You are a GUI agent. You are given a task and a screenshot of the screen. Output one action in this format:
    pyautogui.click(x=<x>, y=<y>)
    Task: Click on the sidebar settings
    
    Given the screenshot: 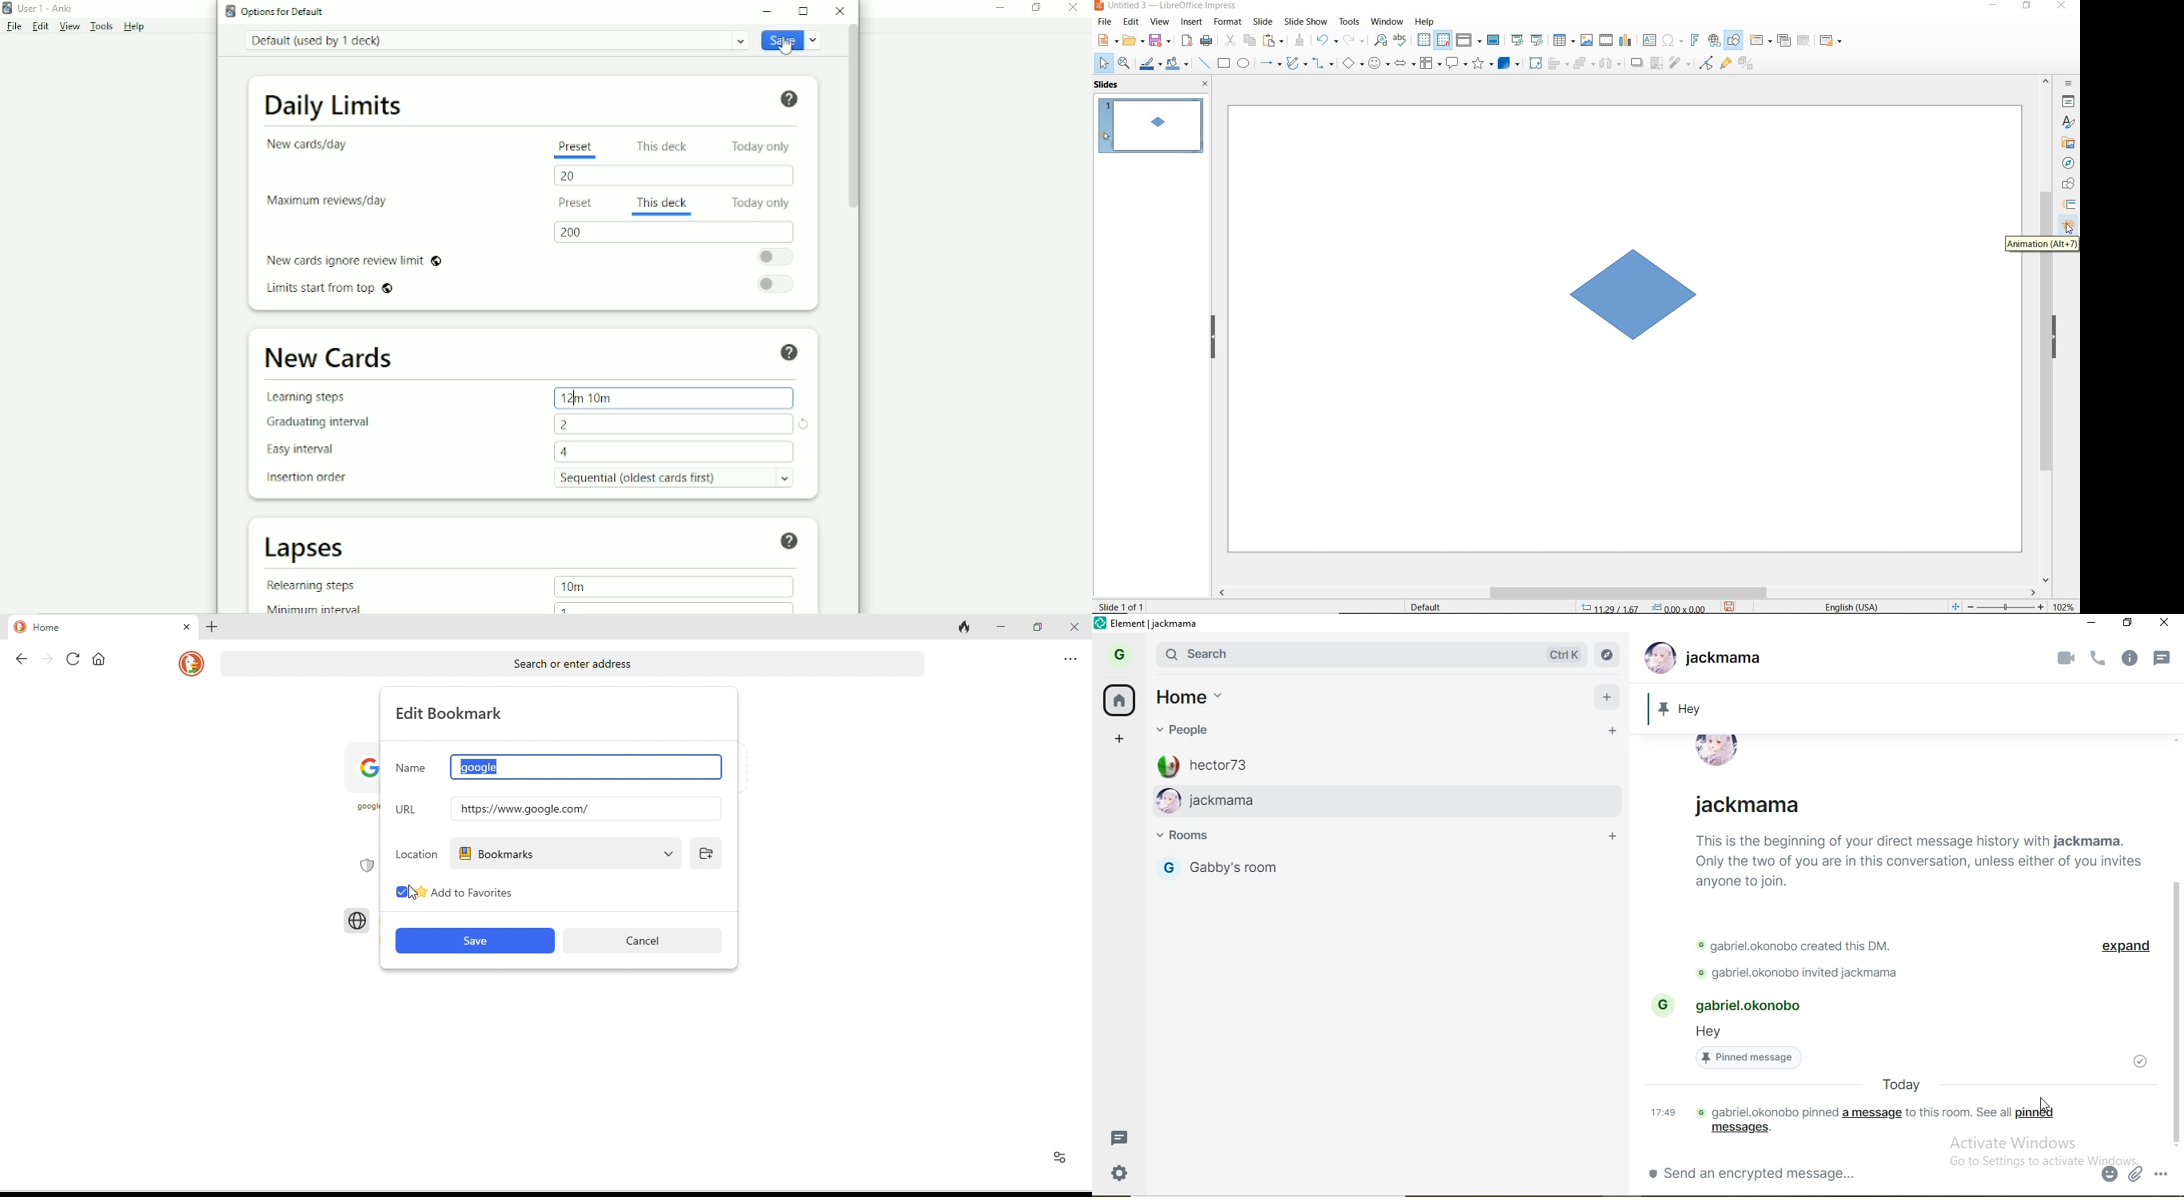 What is the action you would take?
    pyautogui.click(x=2068, y=84)
    